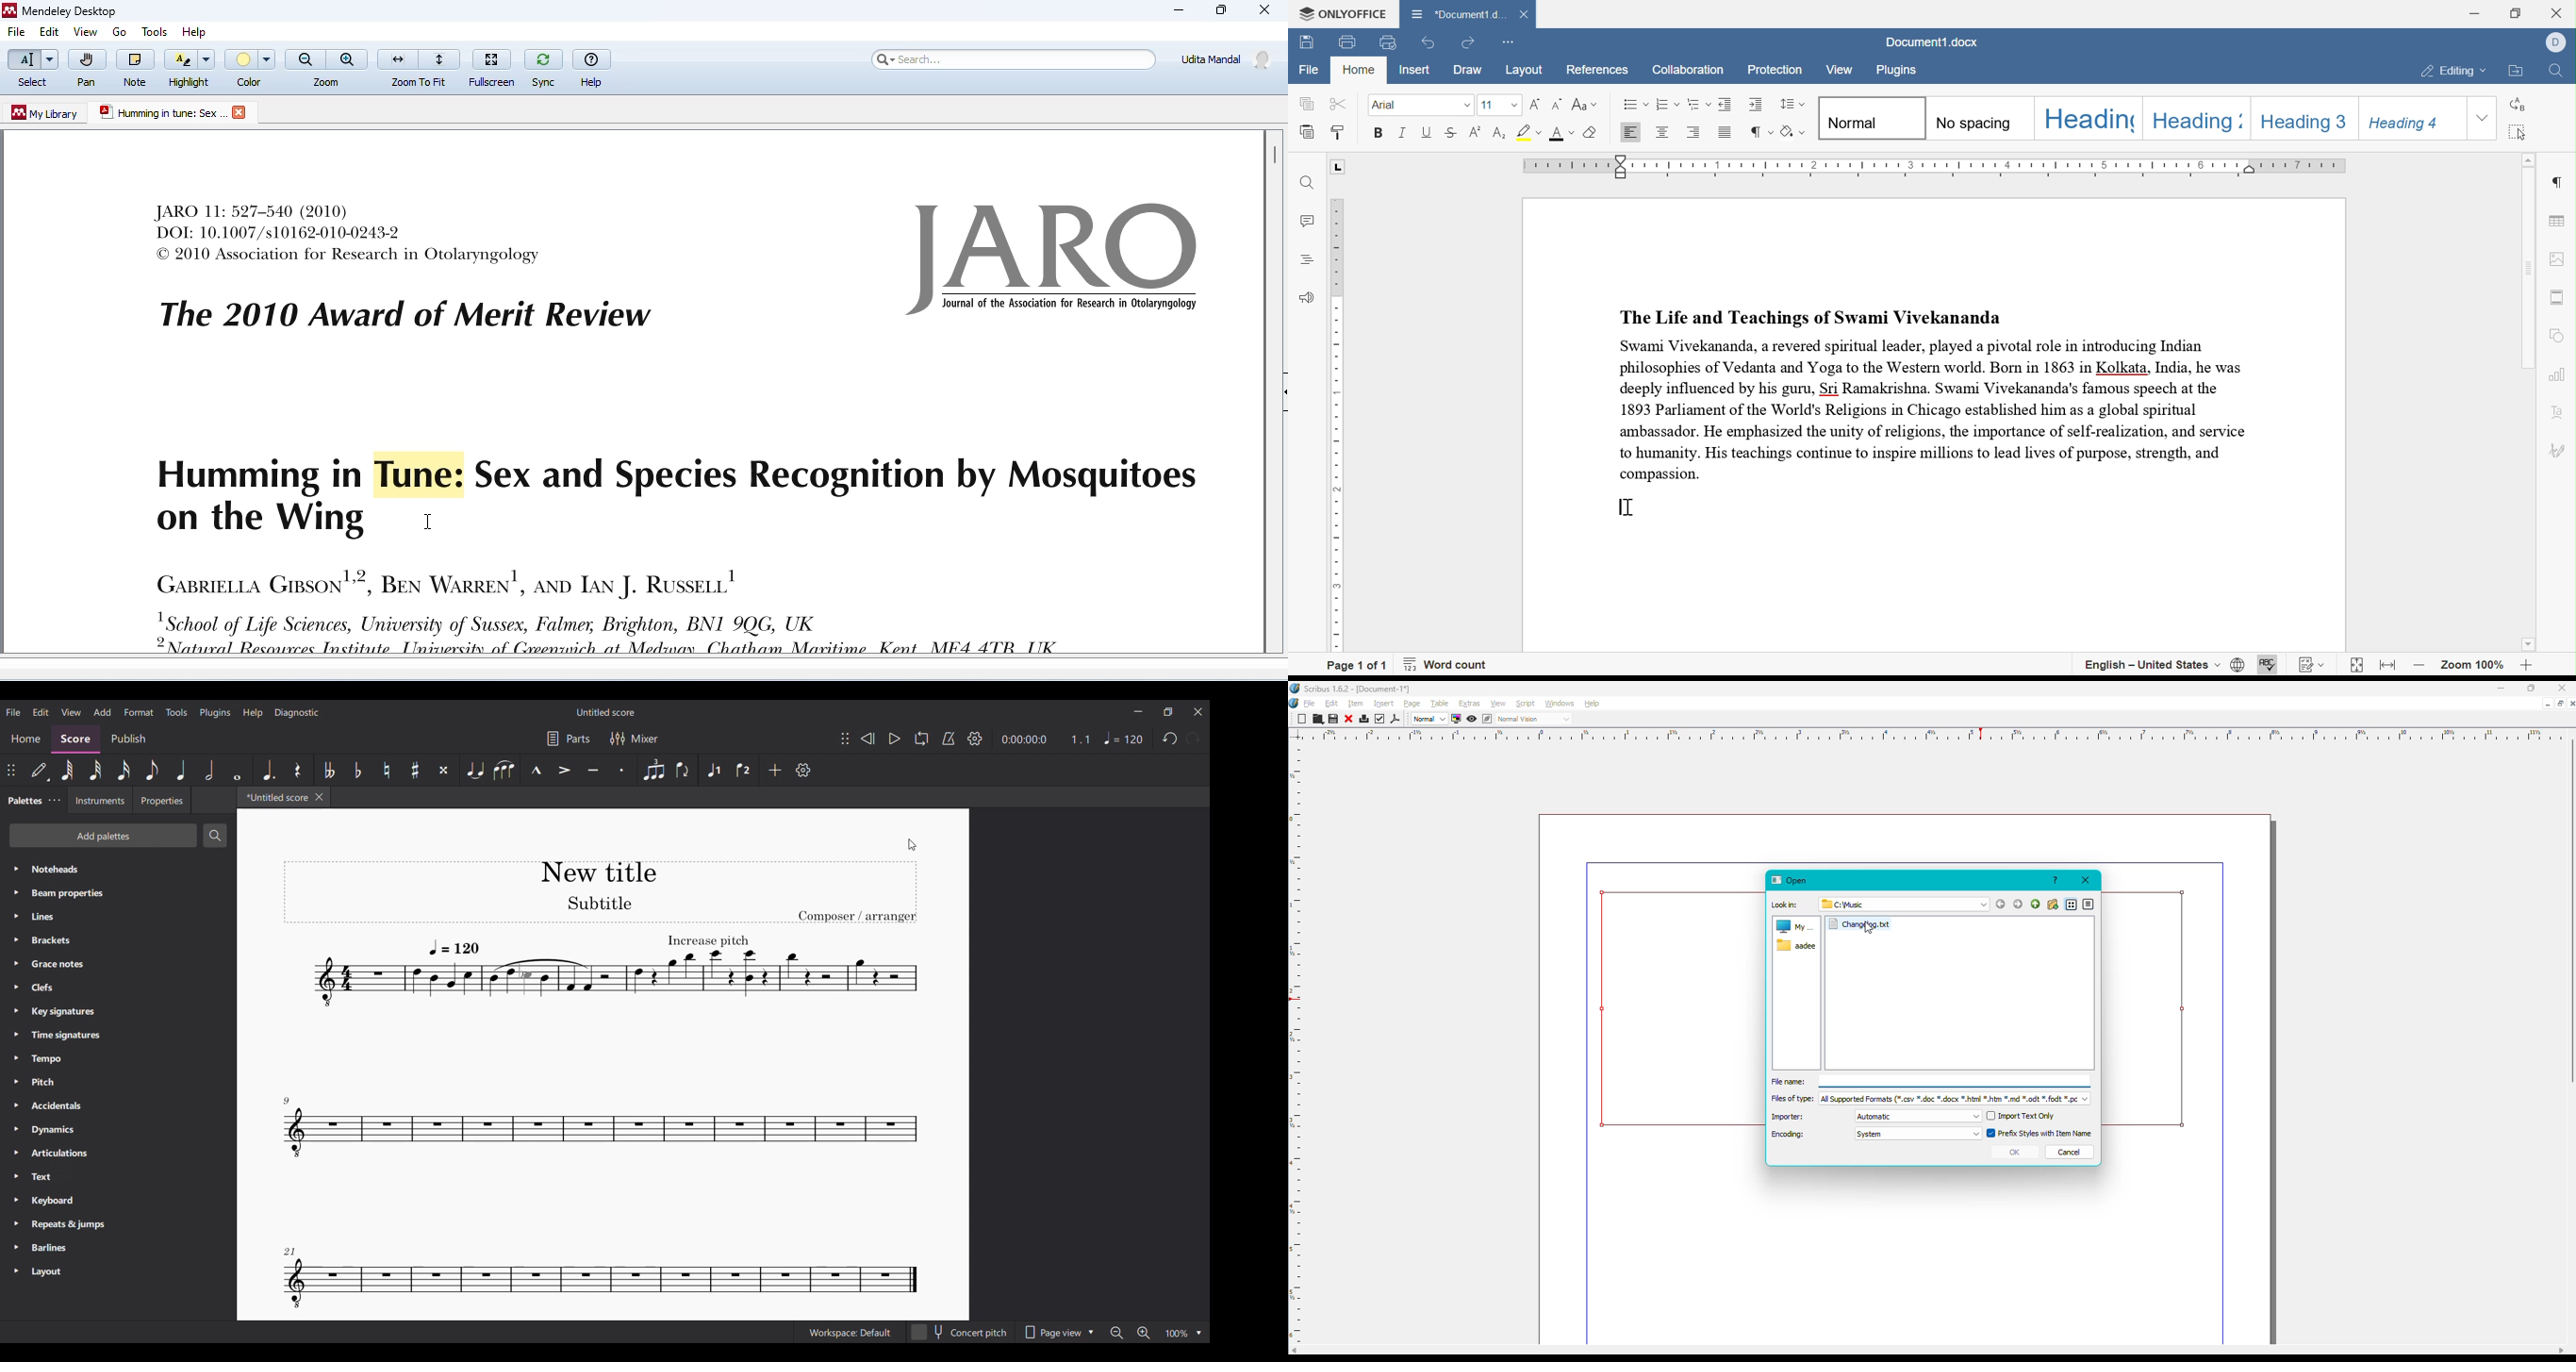  Describe the element at coordinates (2086, 880) in the screenshot. I see `Close` at that location.